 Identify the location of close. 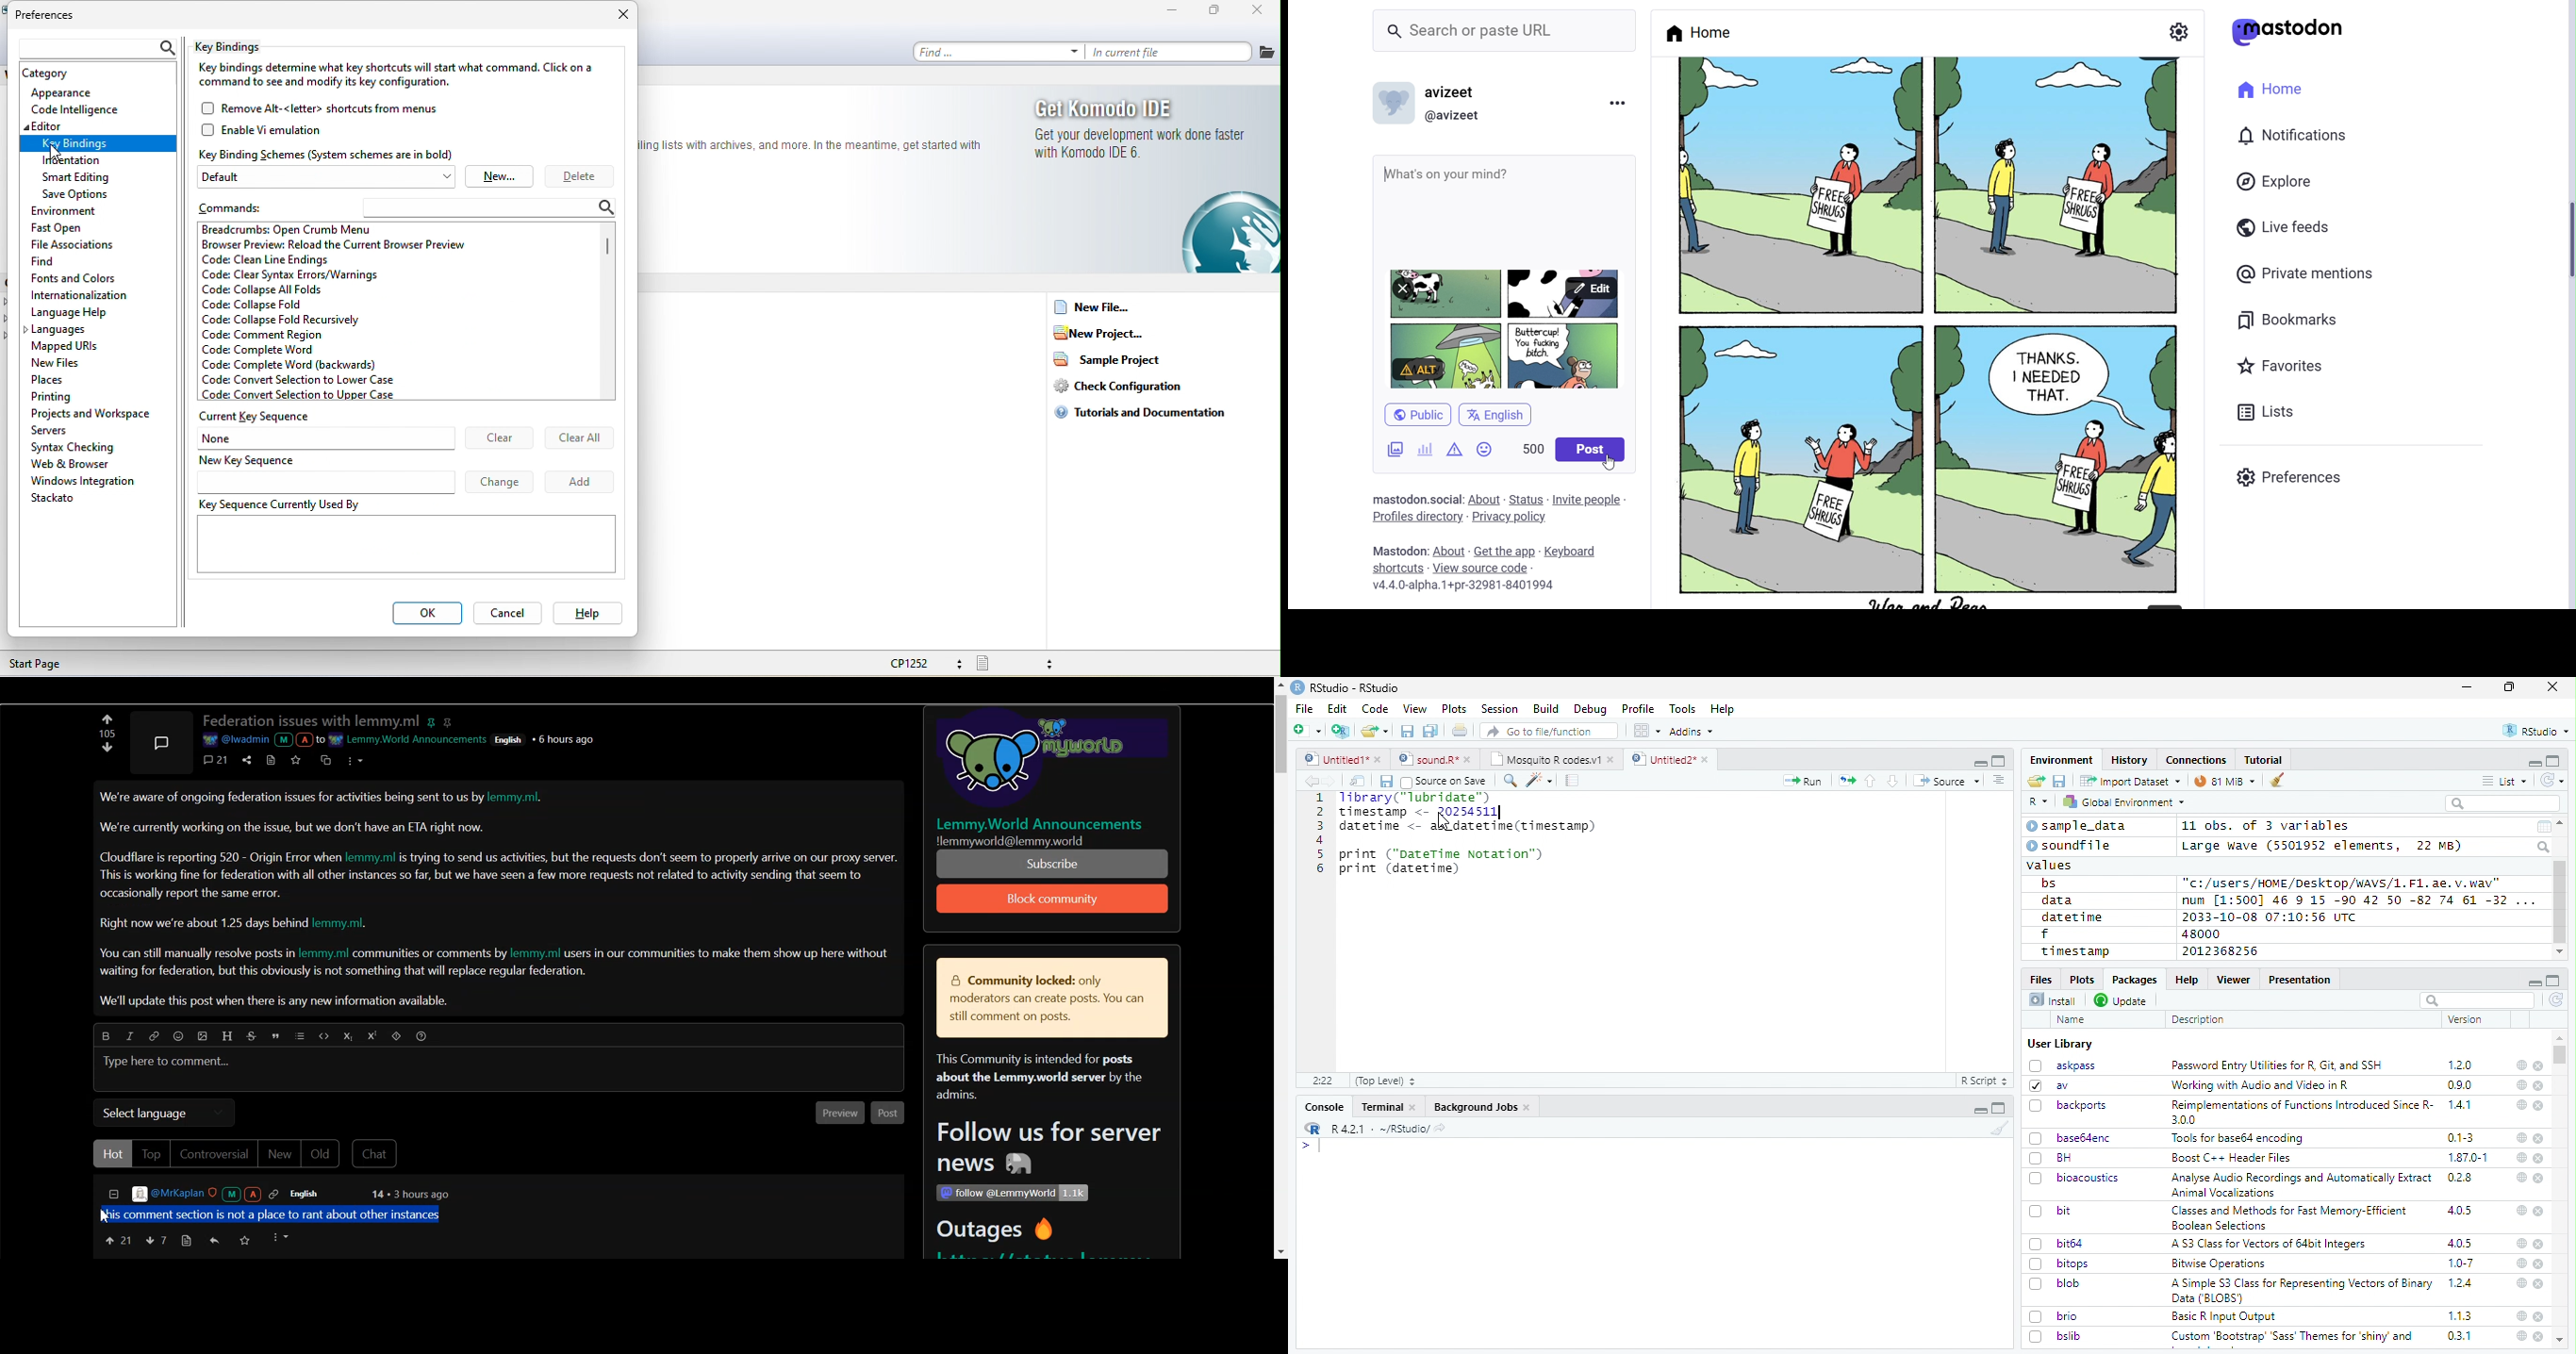
(2538, 1066).